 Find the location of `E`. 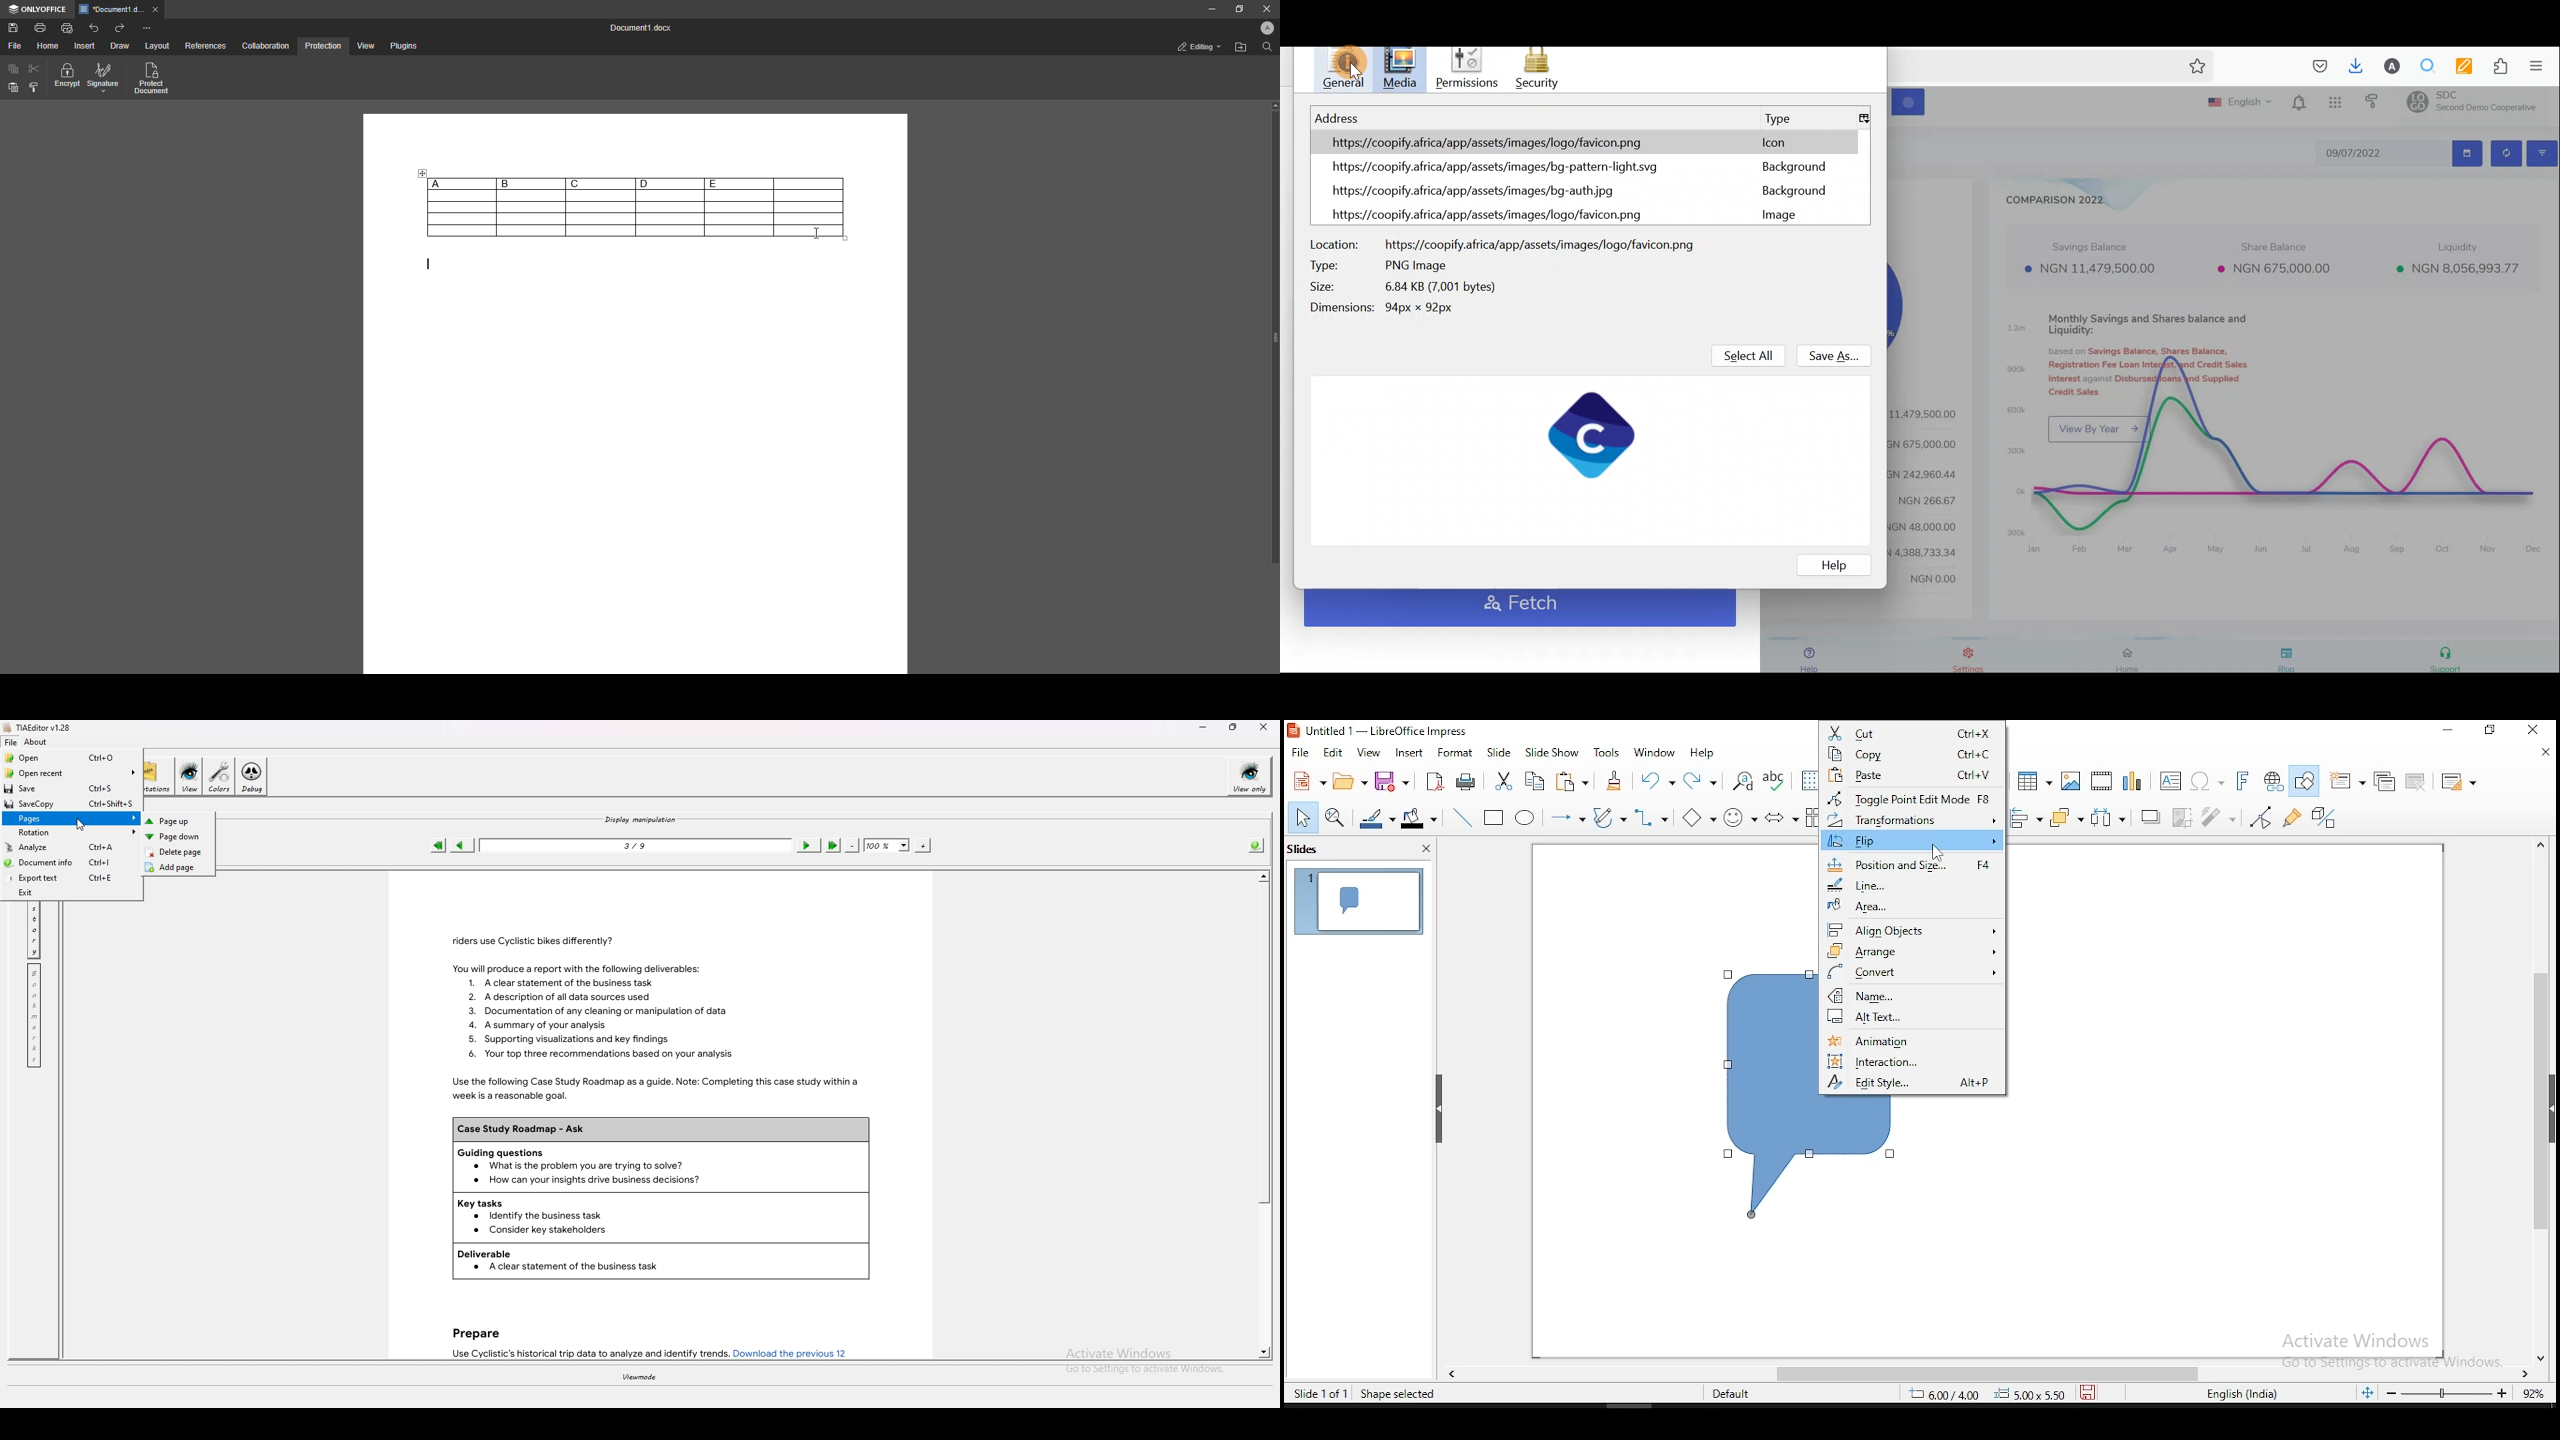

E is located at coordinates (739, 183).